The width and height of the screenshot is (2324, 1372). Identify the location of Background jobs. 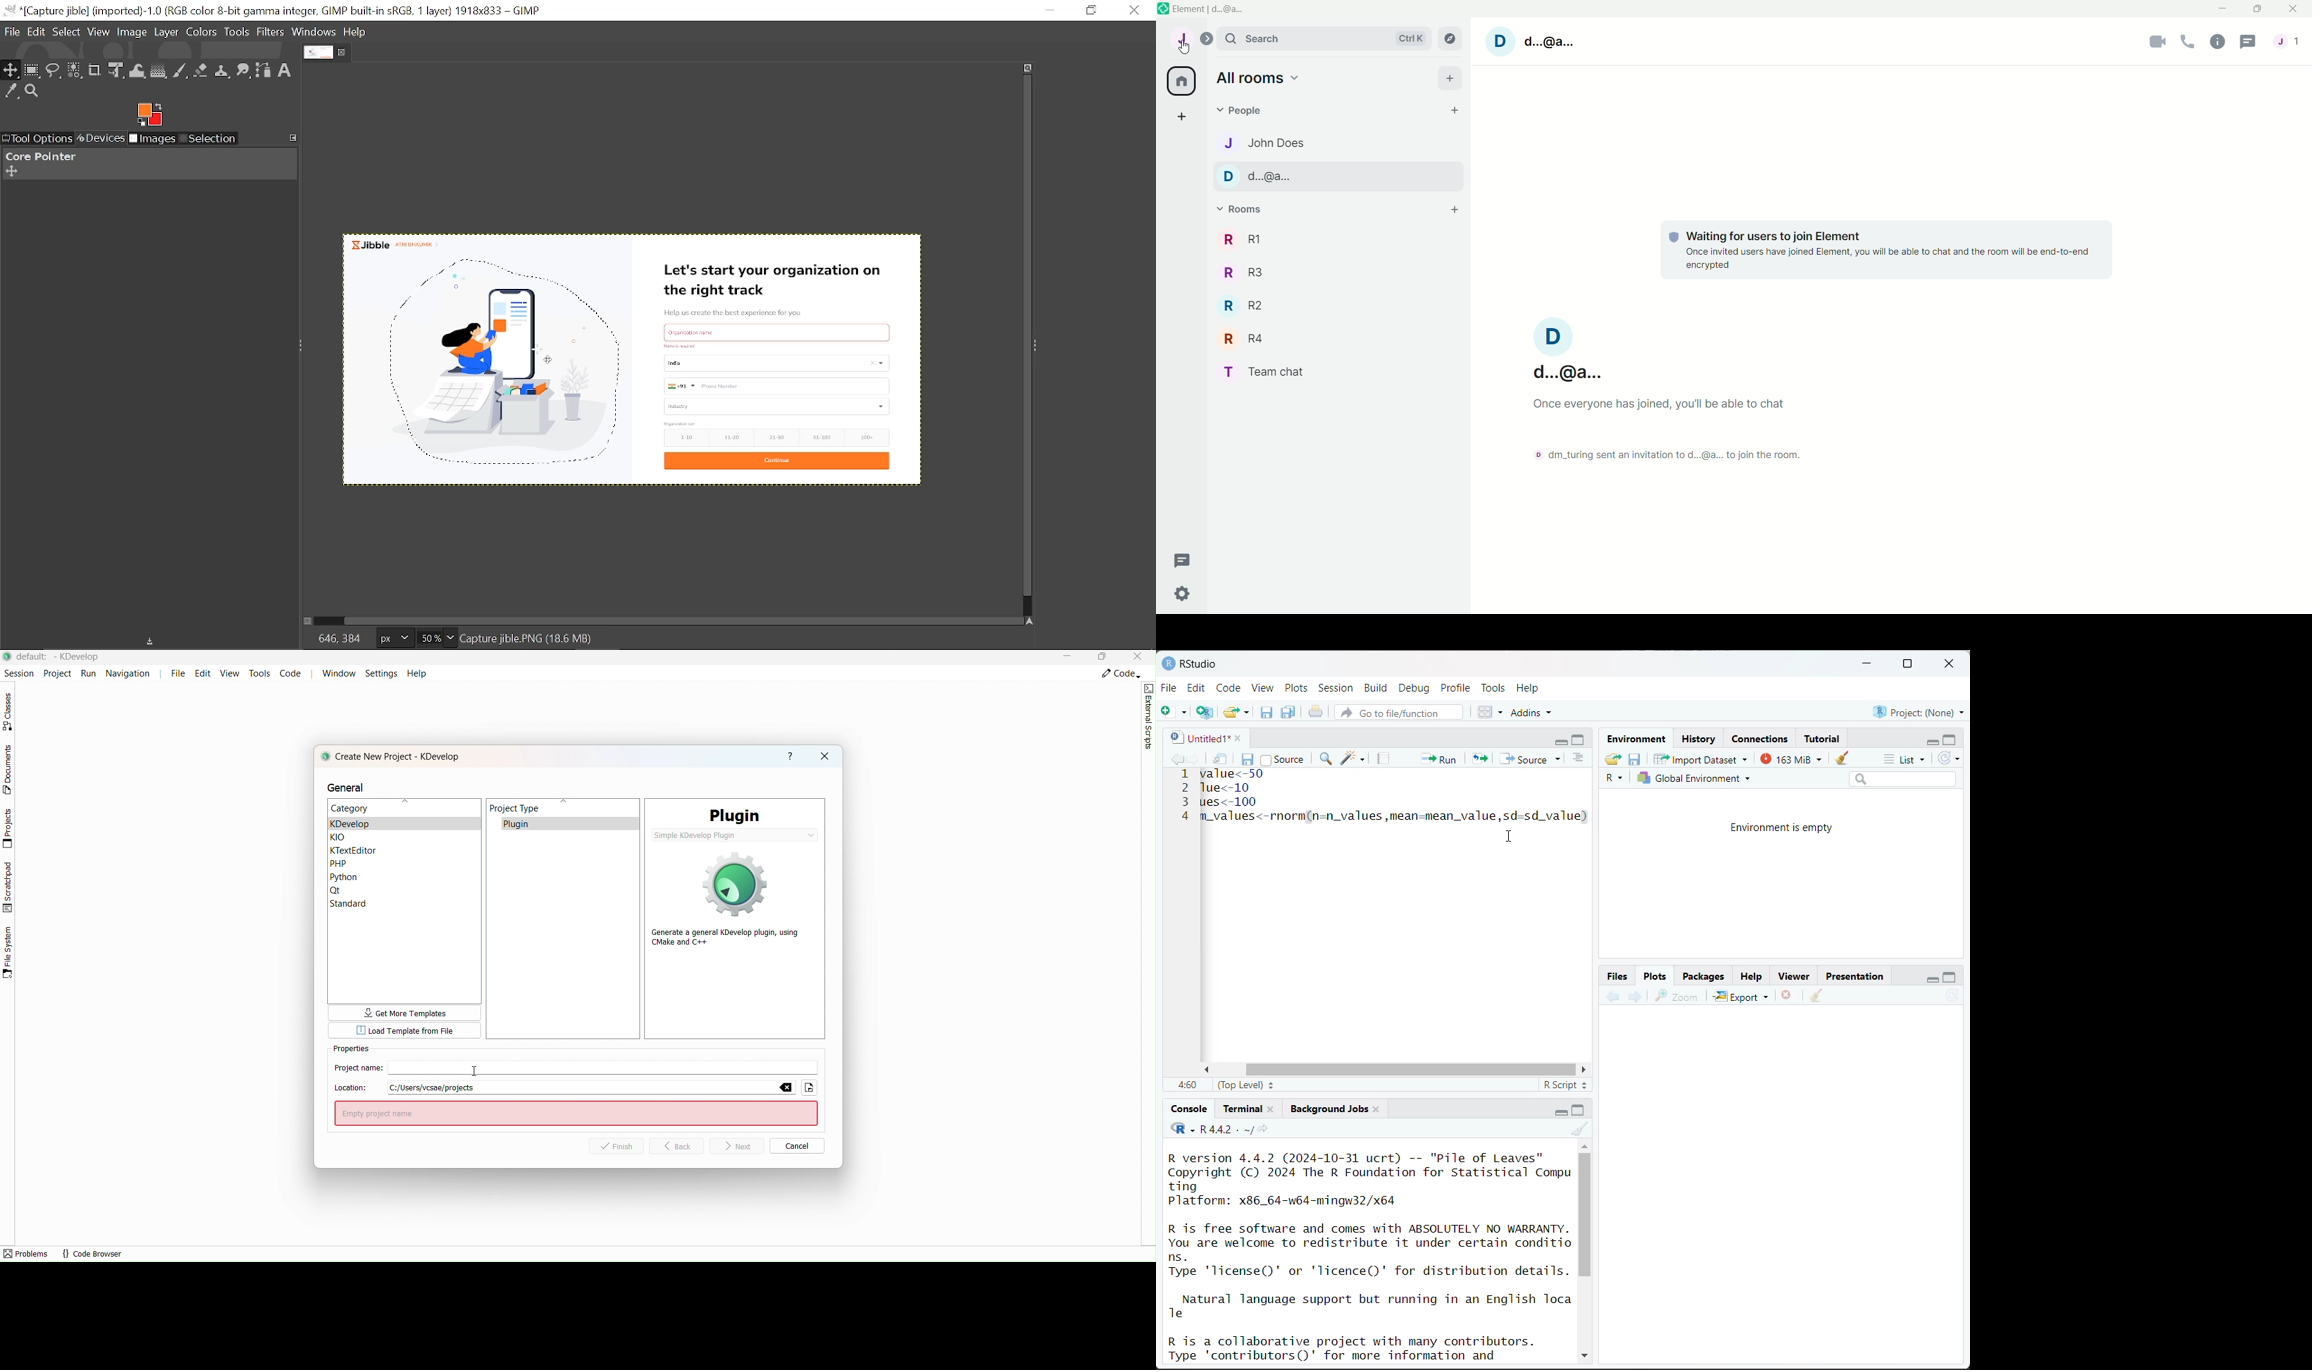
(1329, 1109).